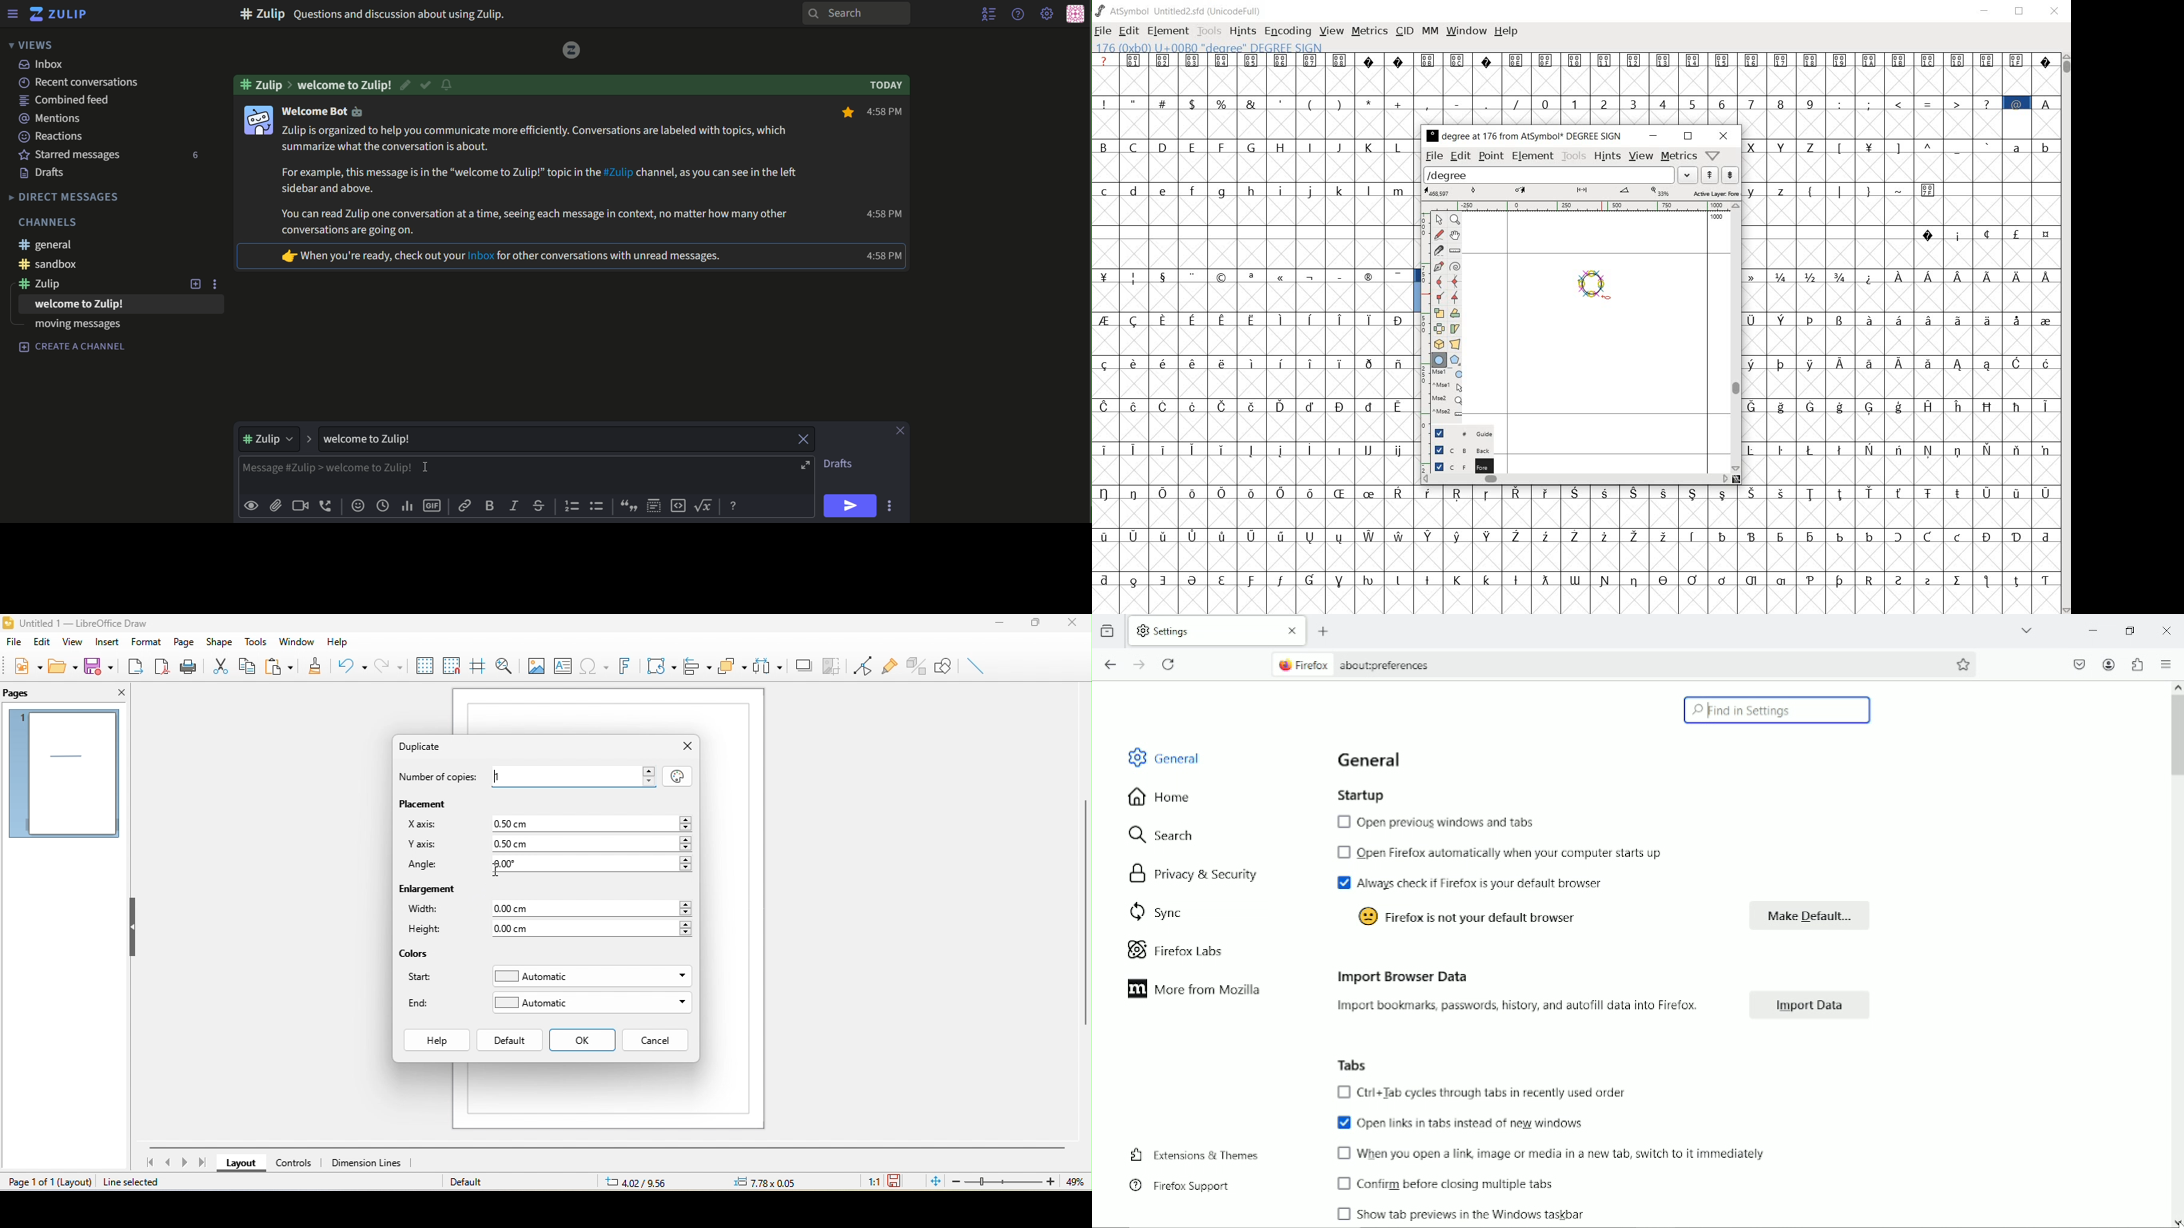 The height and width of the screenshot is (1232, 2184). Describe the element at coordinates (353, 668) in the screenshot. I see `undo` at that location.